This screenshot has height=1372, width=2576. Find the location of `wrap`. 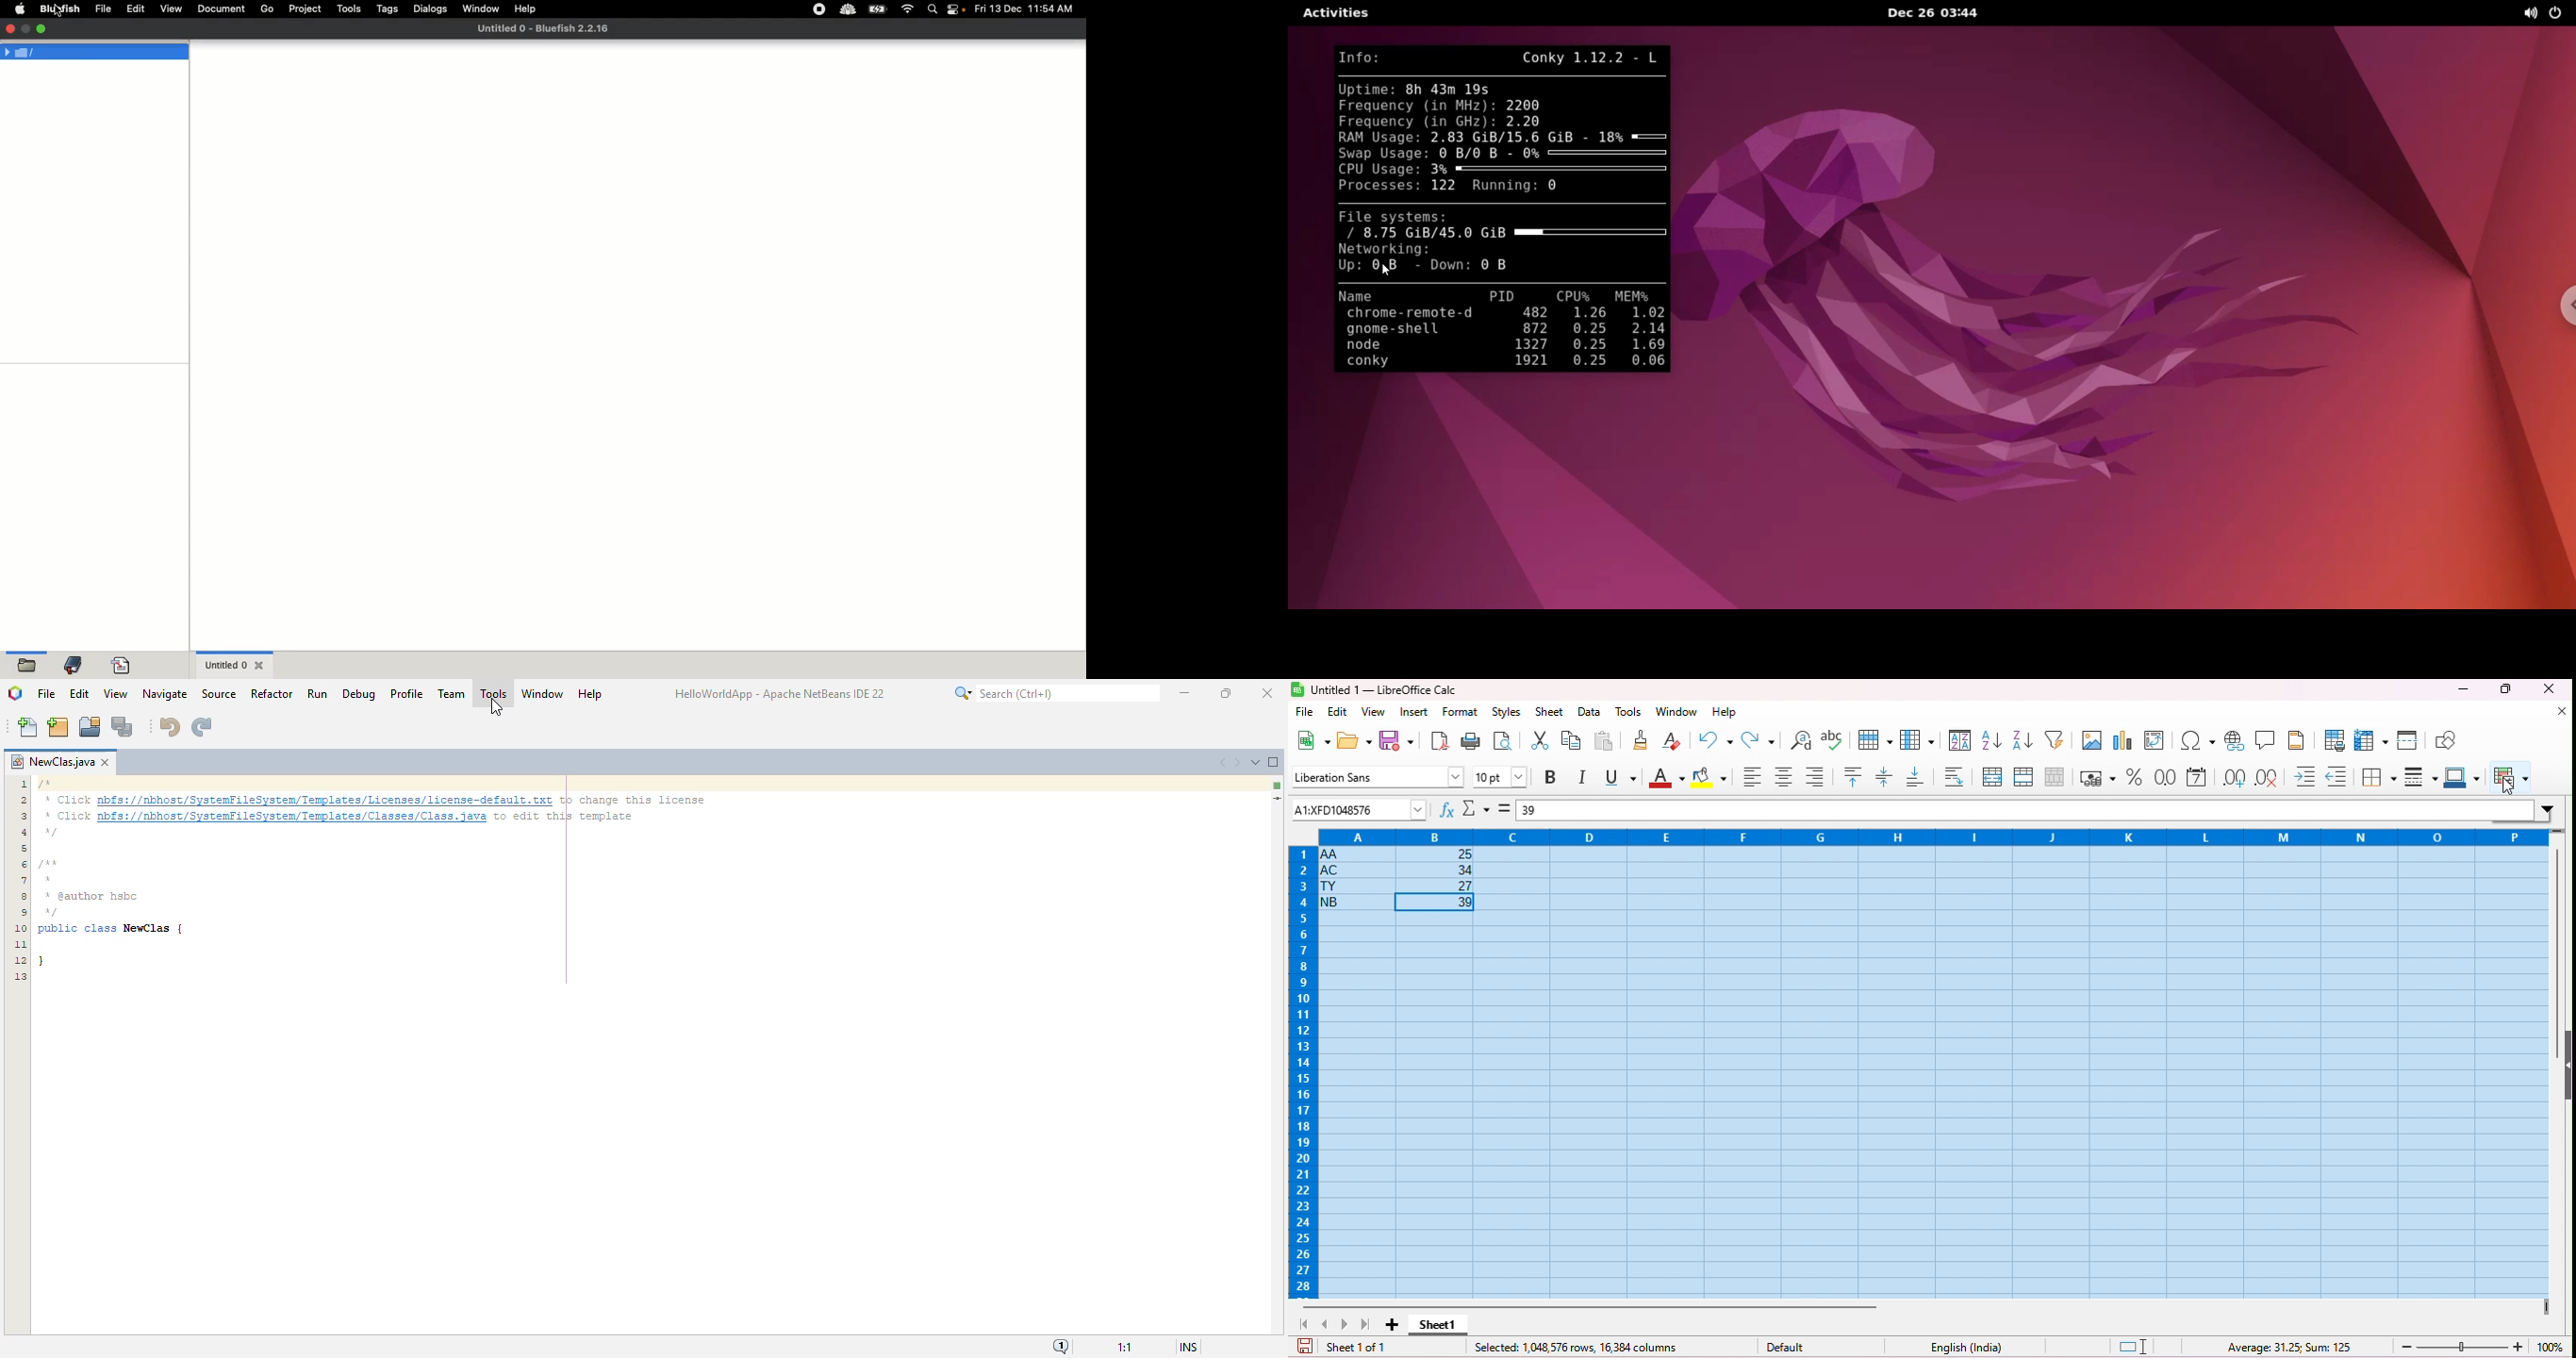

wrap is located at coordinates (1950, 776).